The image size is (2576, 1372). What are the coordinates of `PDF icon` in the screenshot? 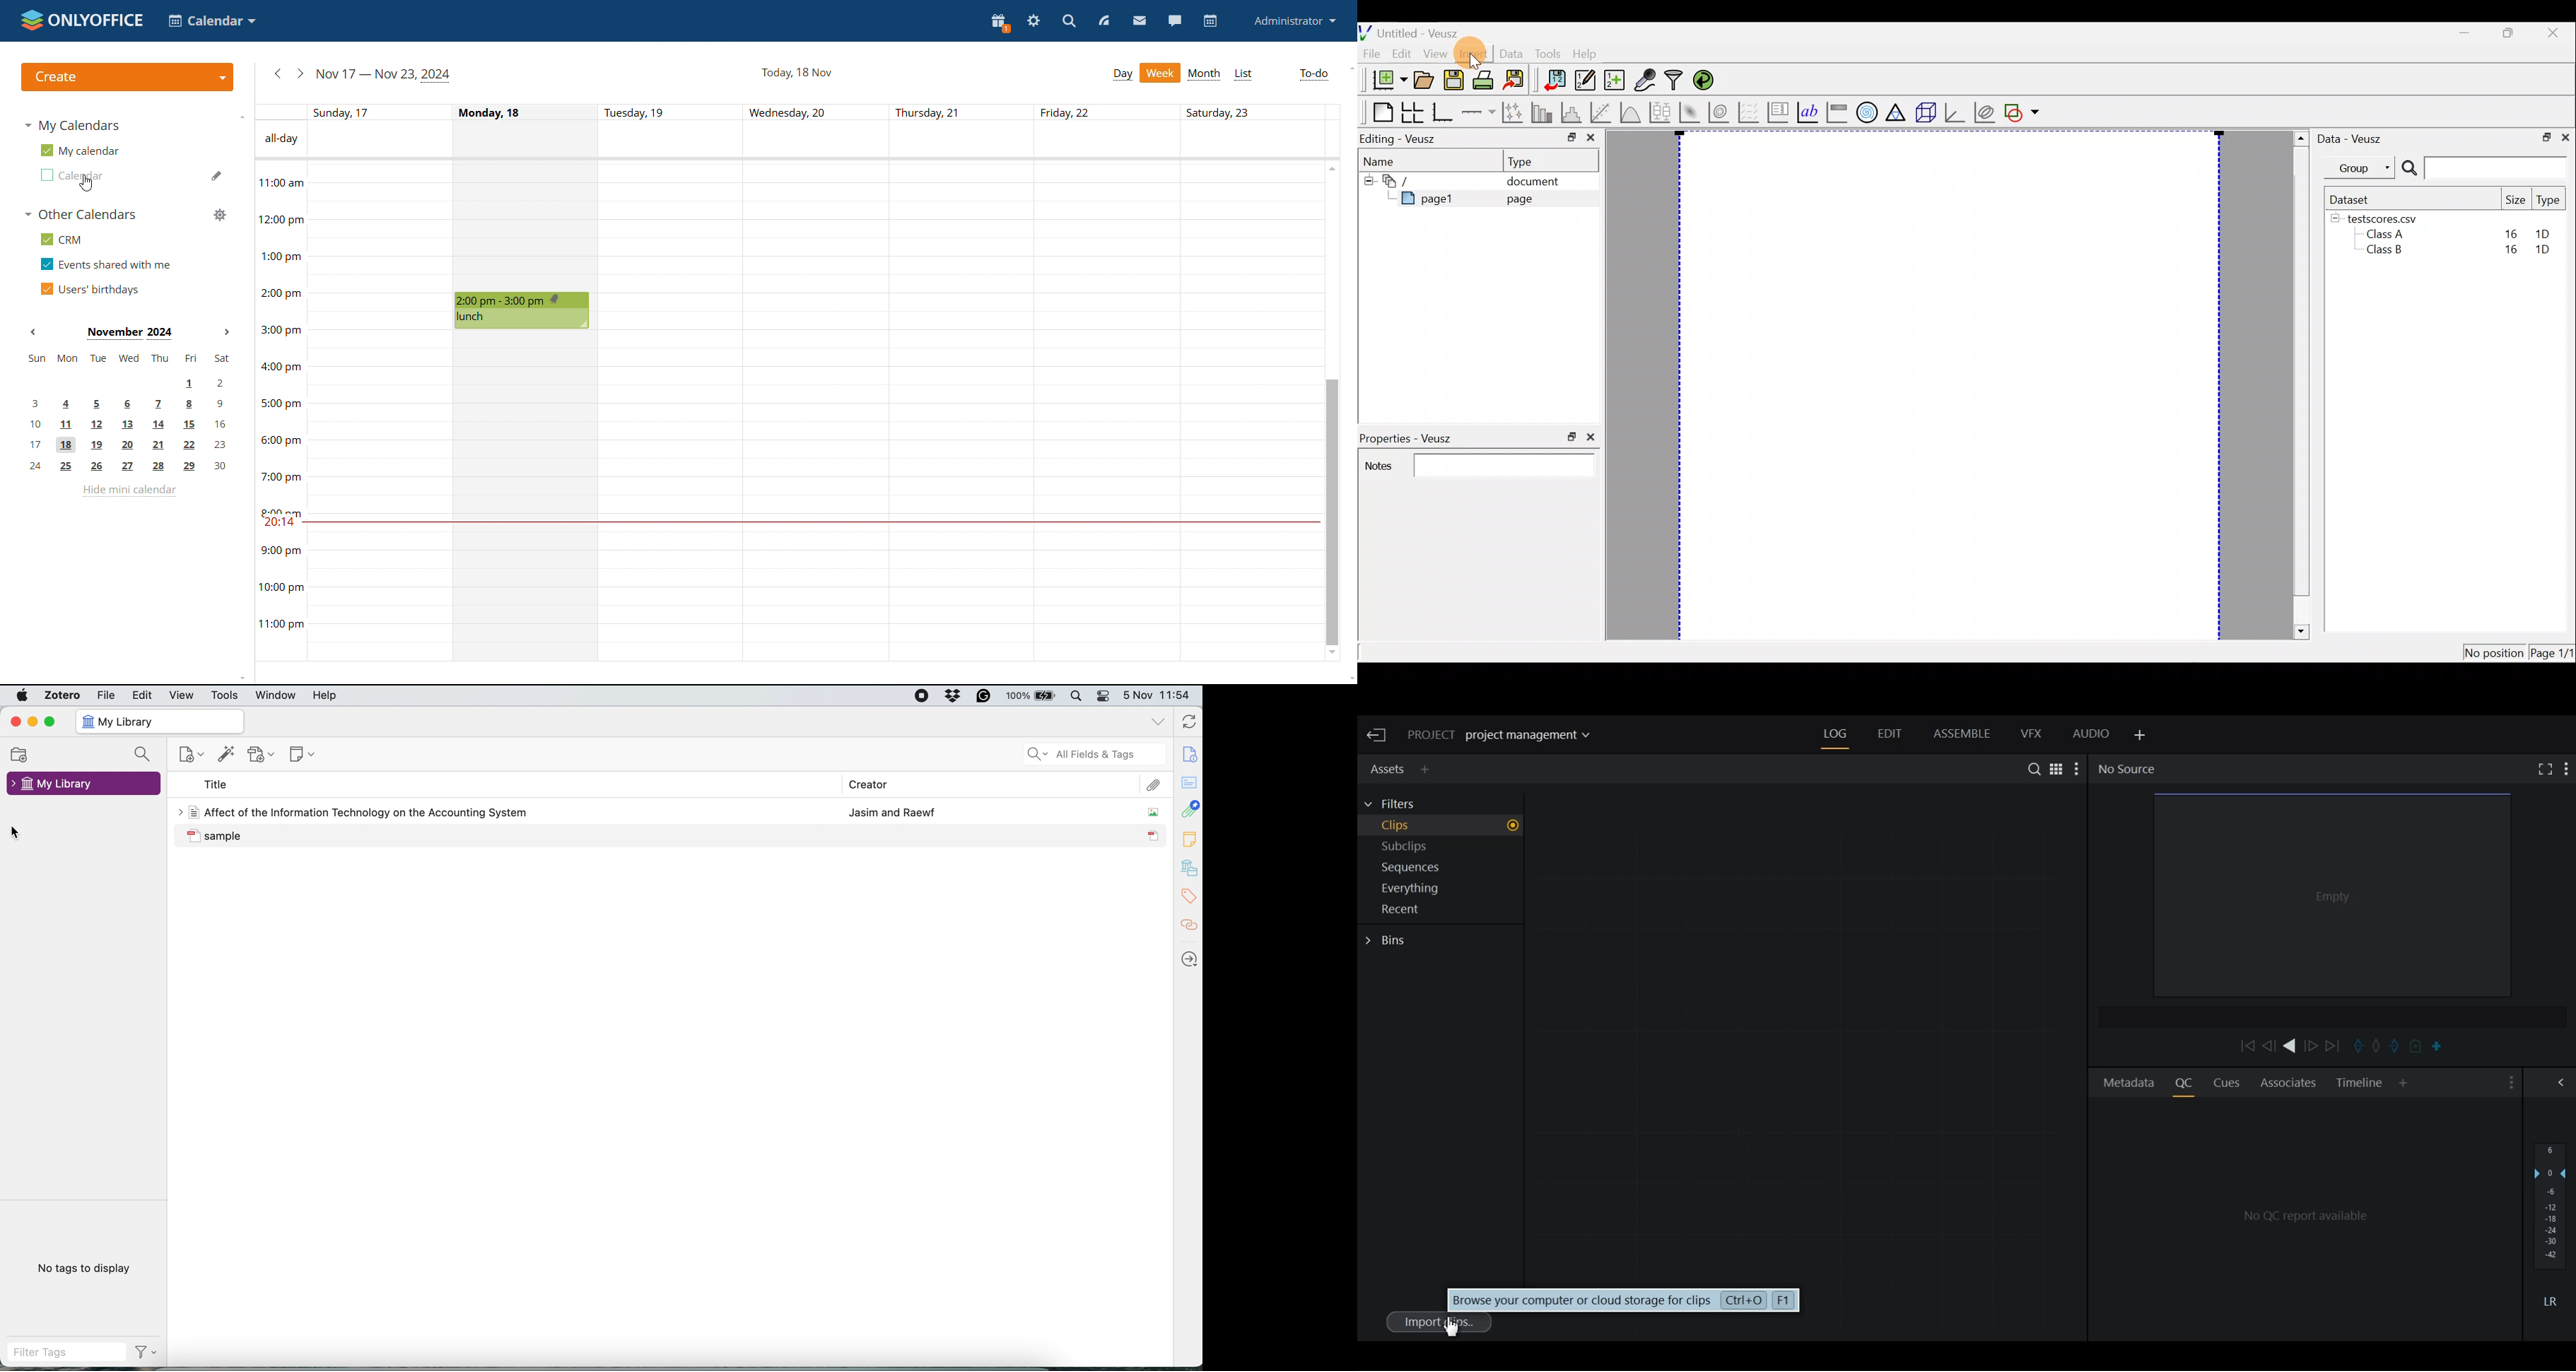 It's located at (1154, 837).